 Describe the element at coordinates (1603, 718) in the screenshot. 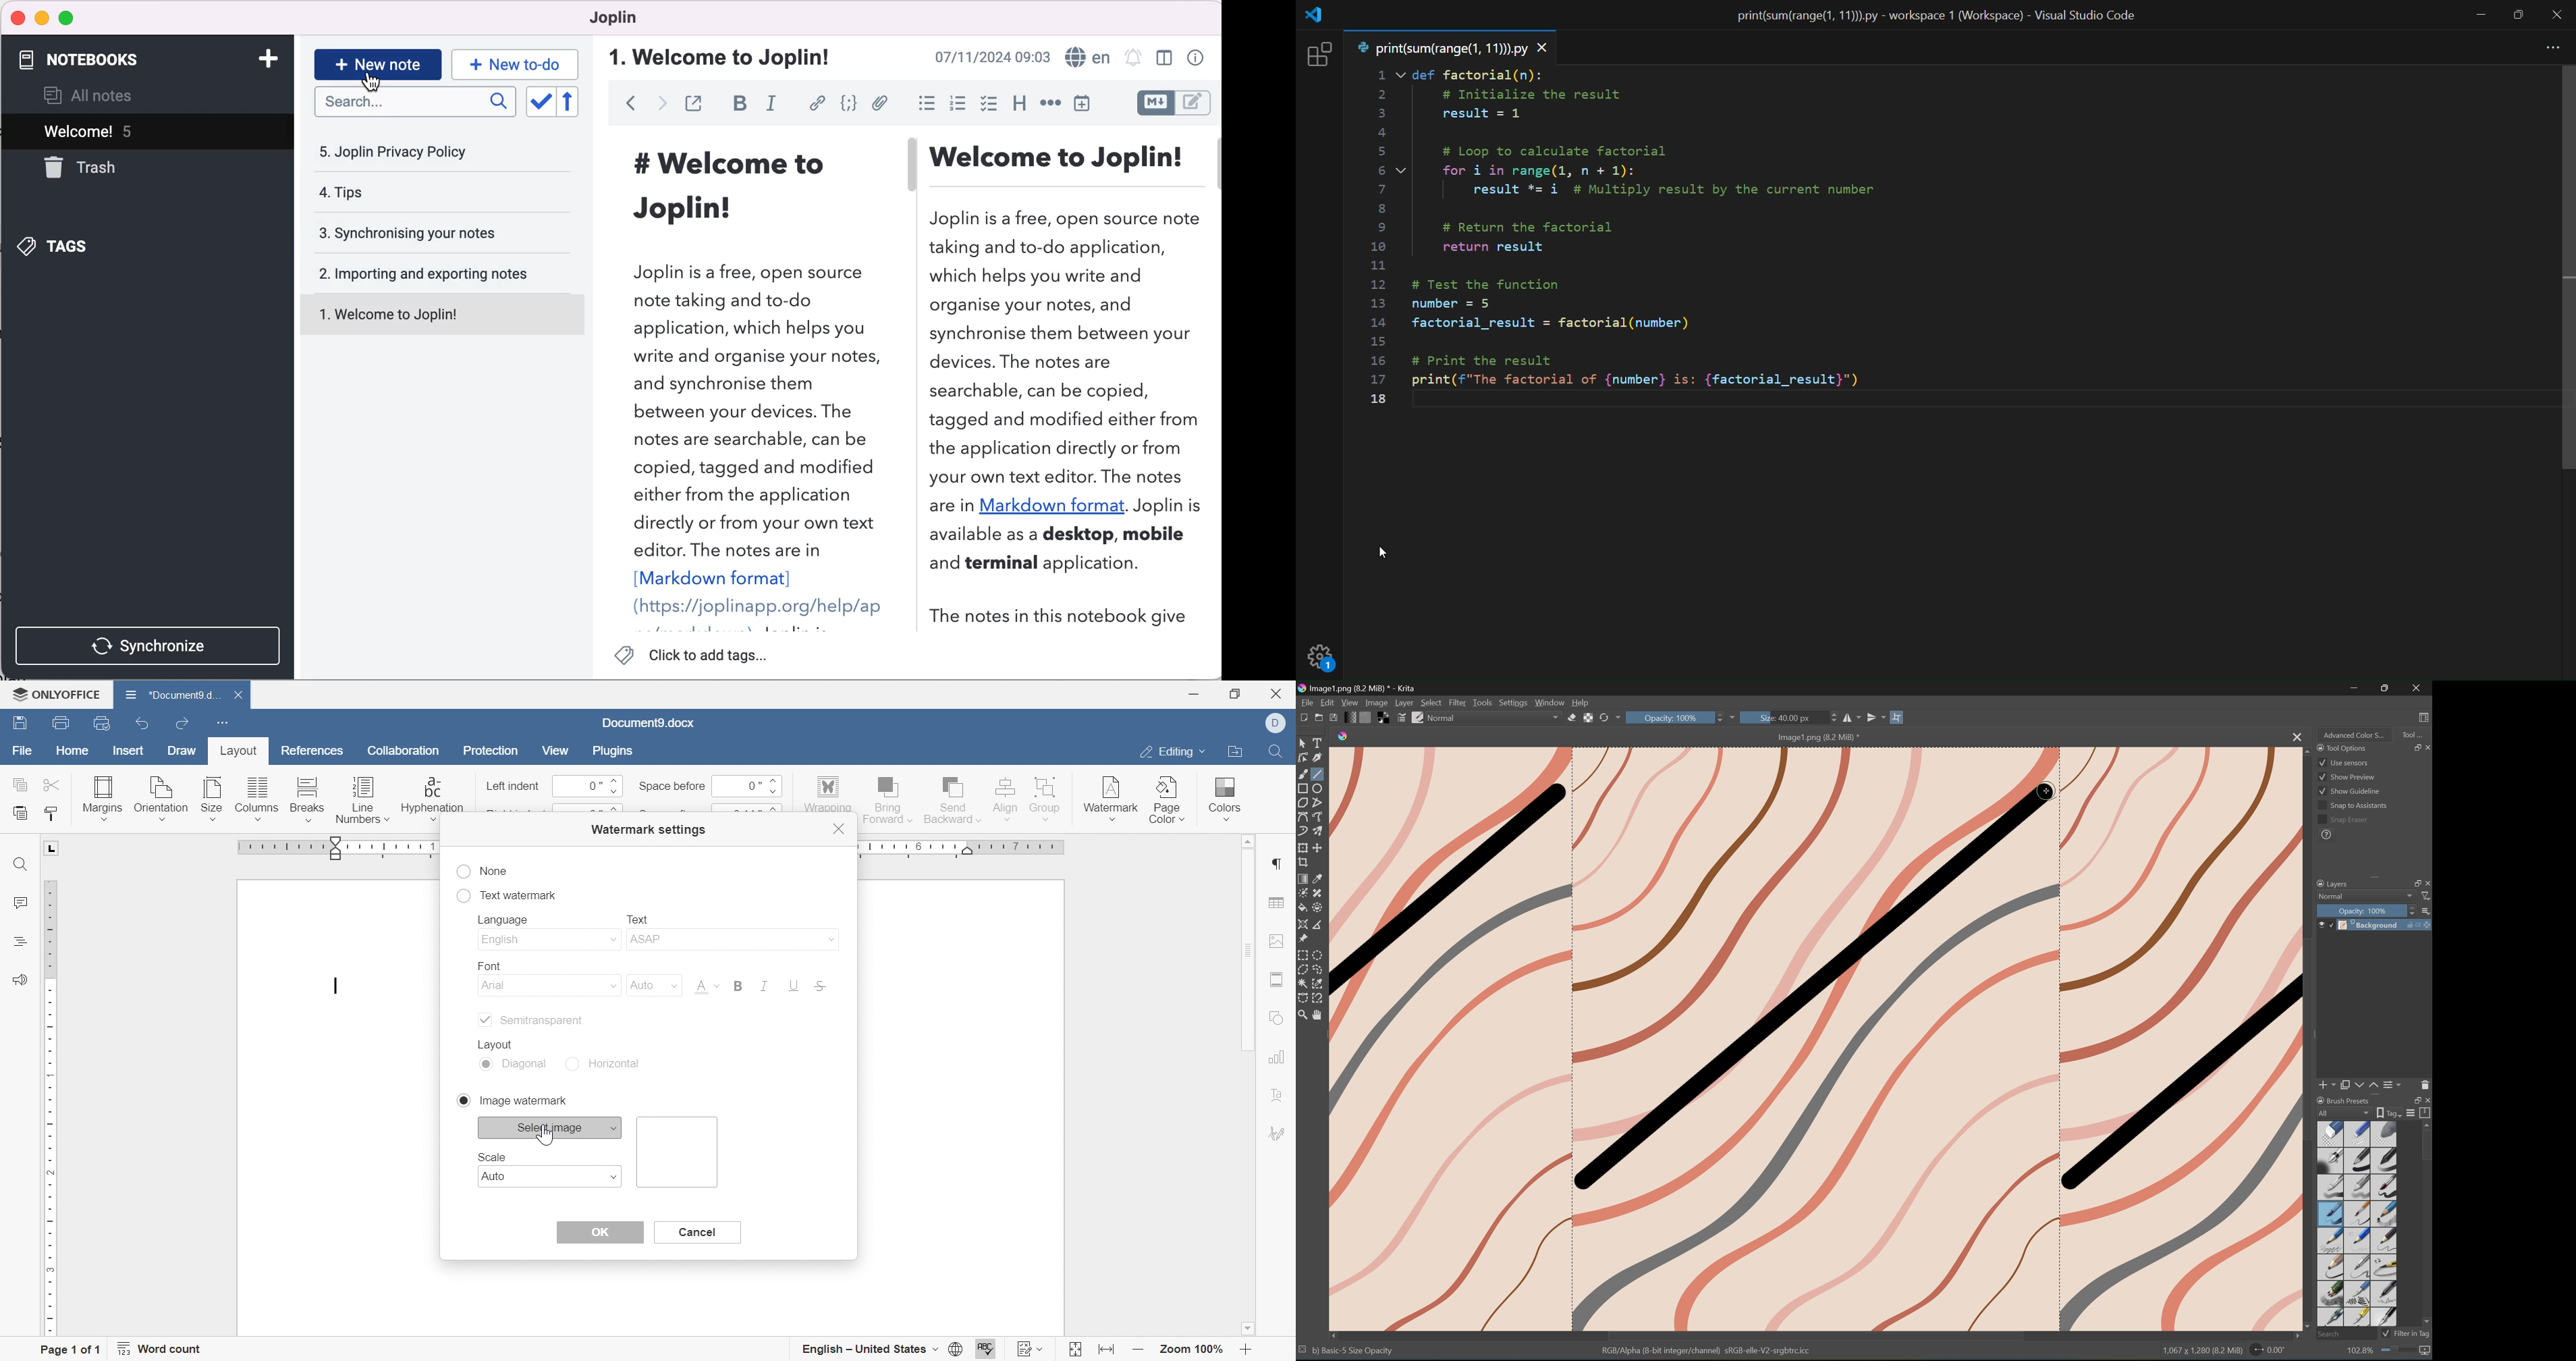

I see `Reload original preset` at that location.